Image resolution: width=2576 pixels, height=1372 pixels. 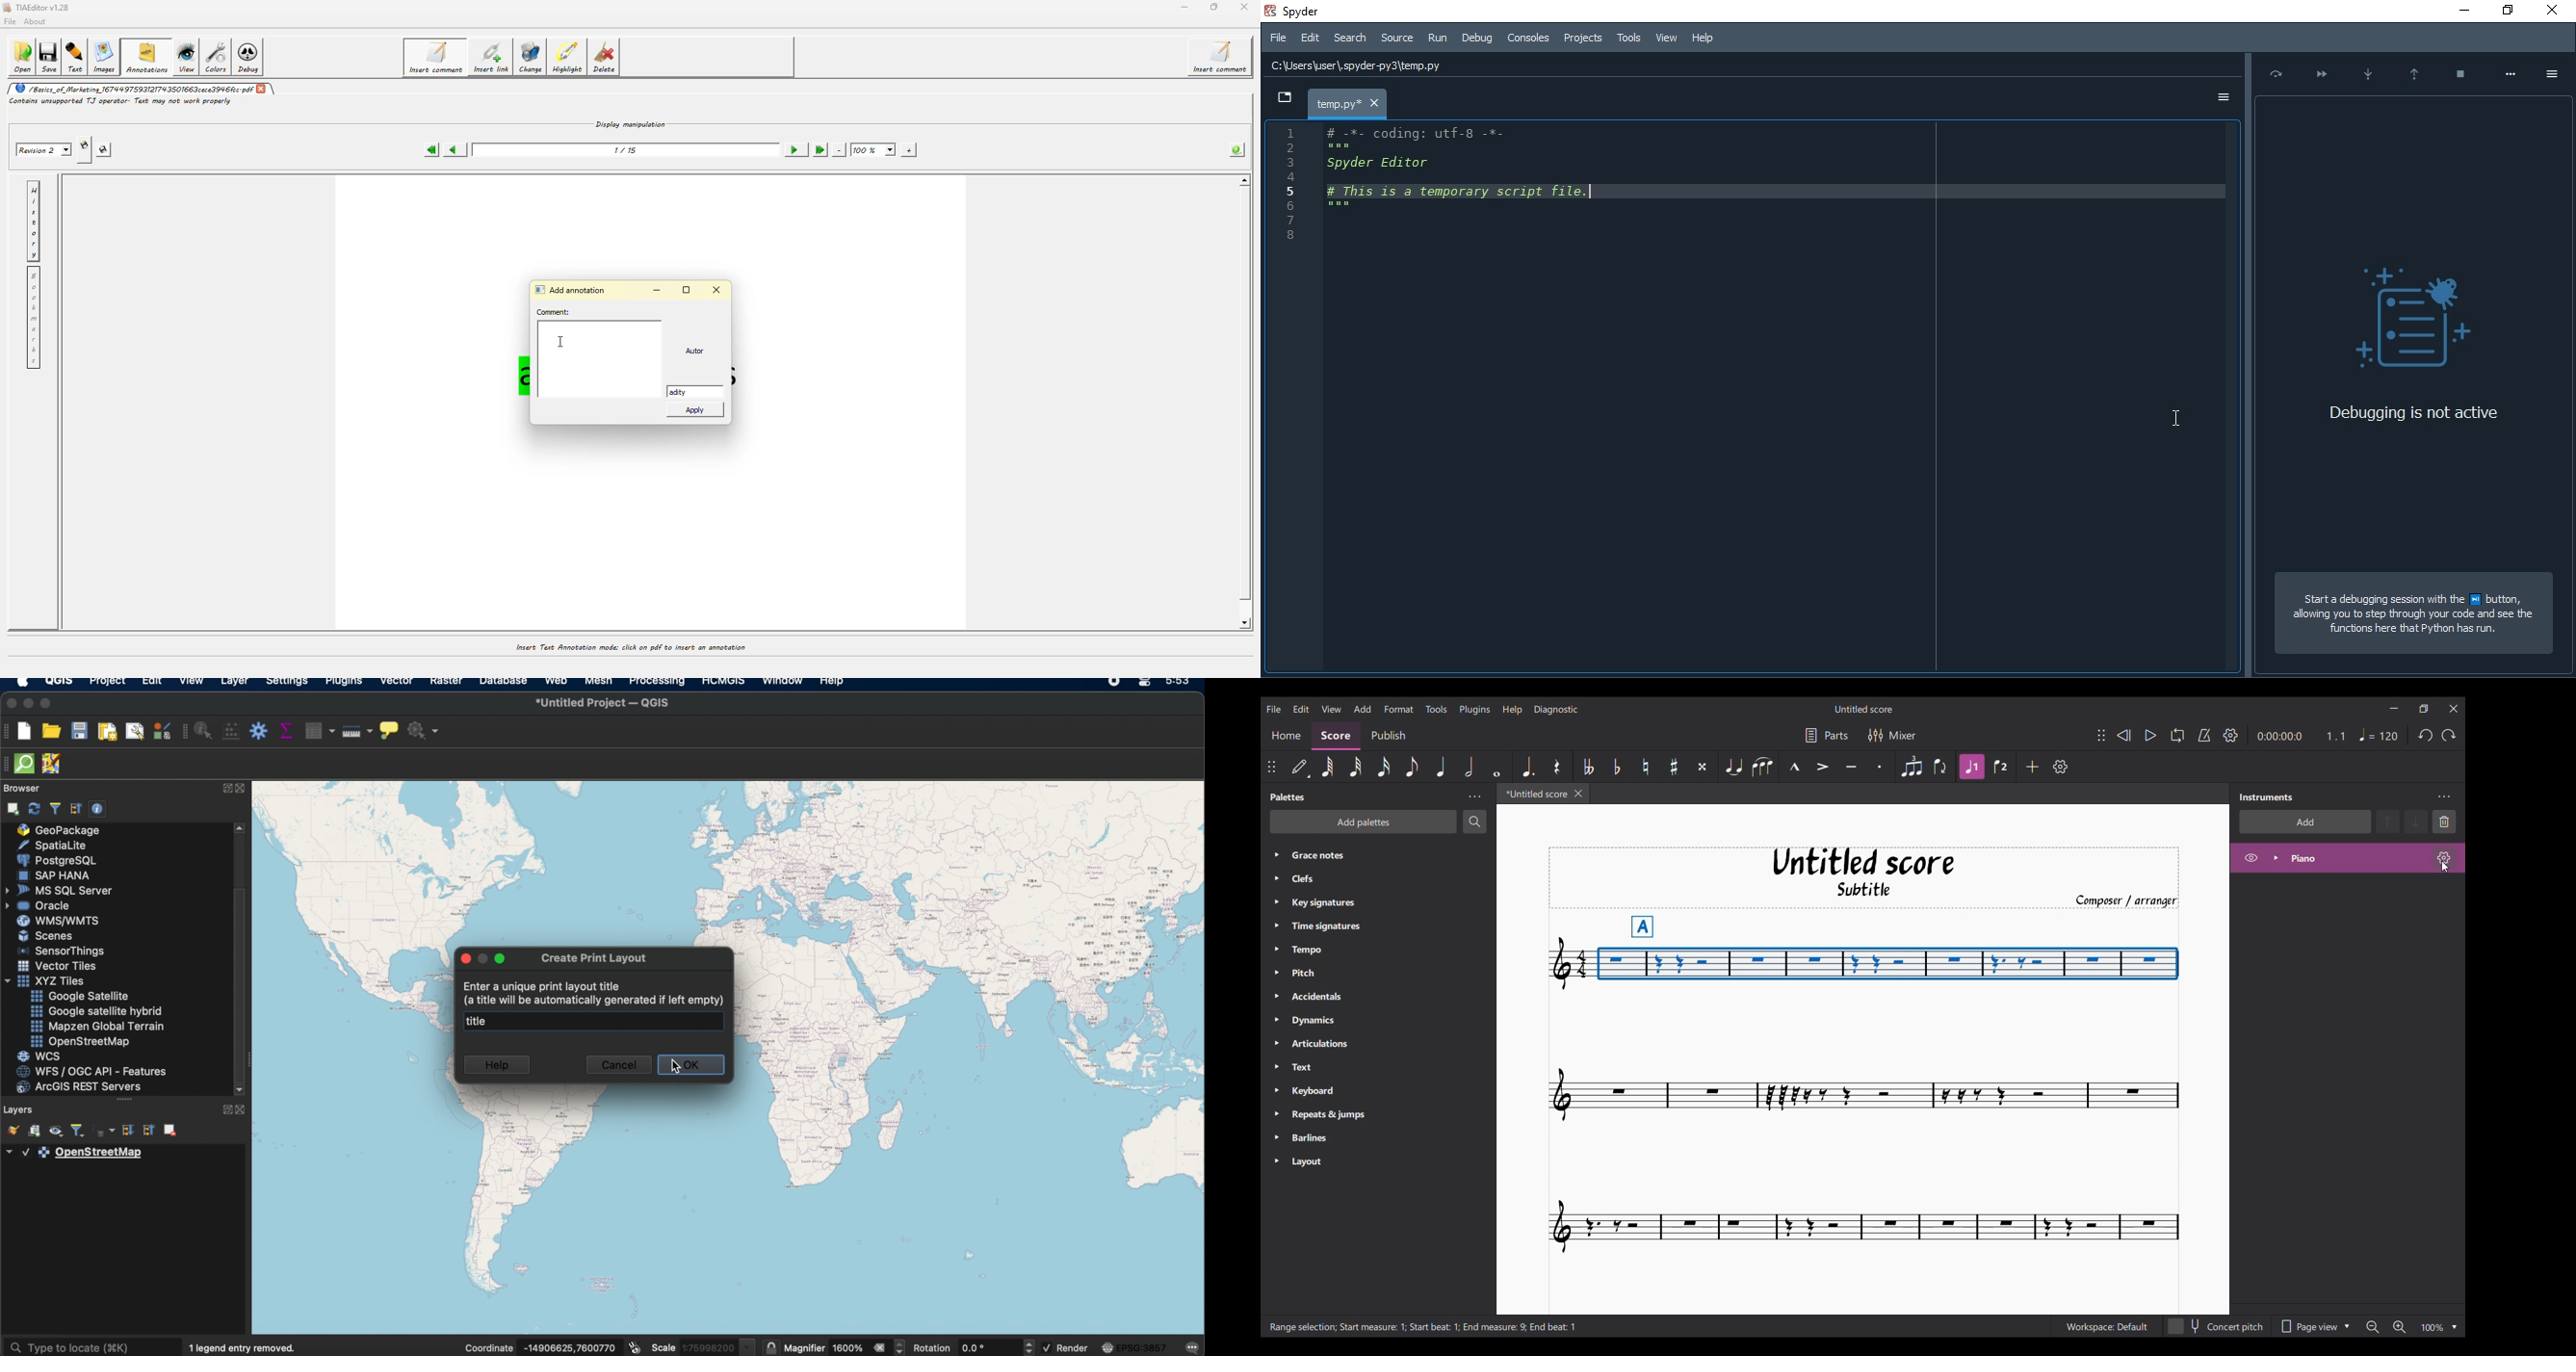 I want to click on vector tiles, so click(x=56, y=966).